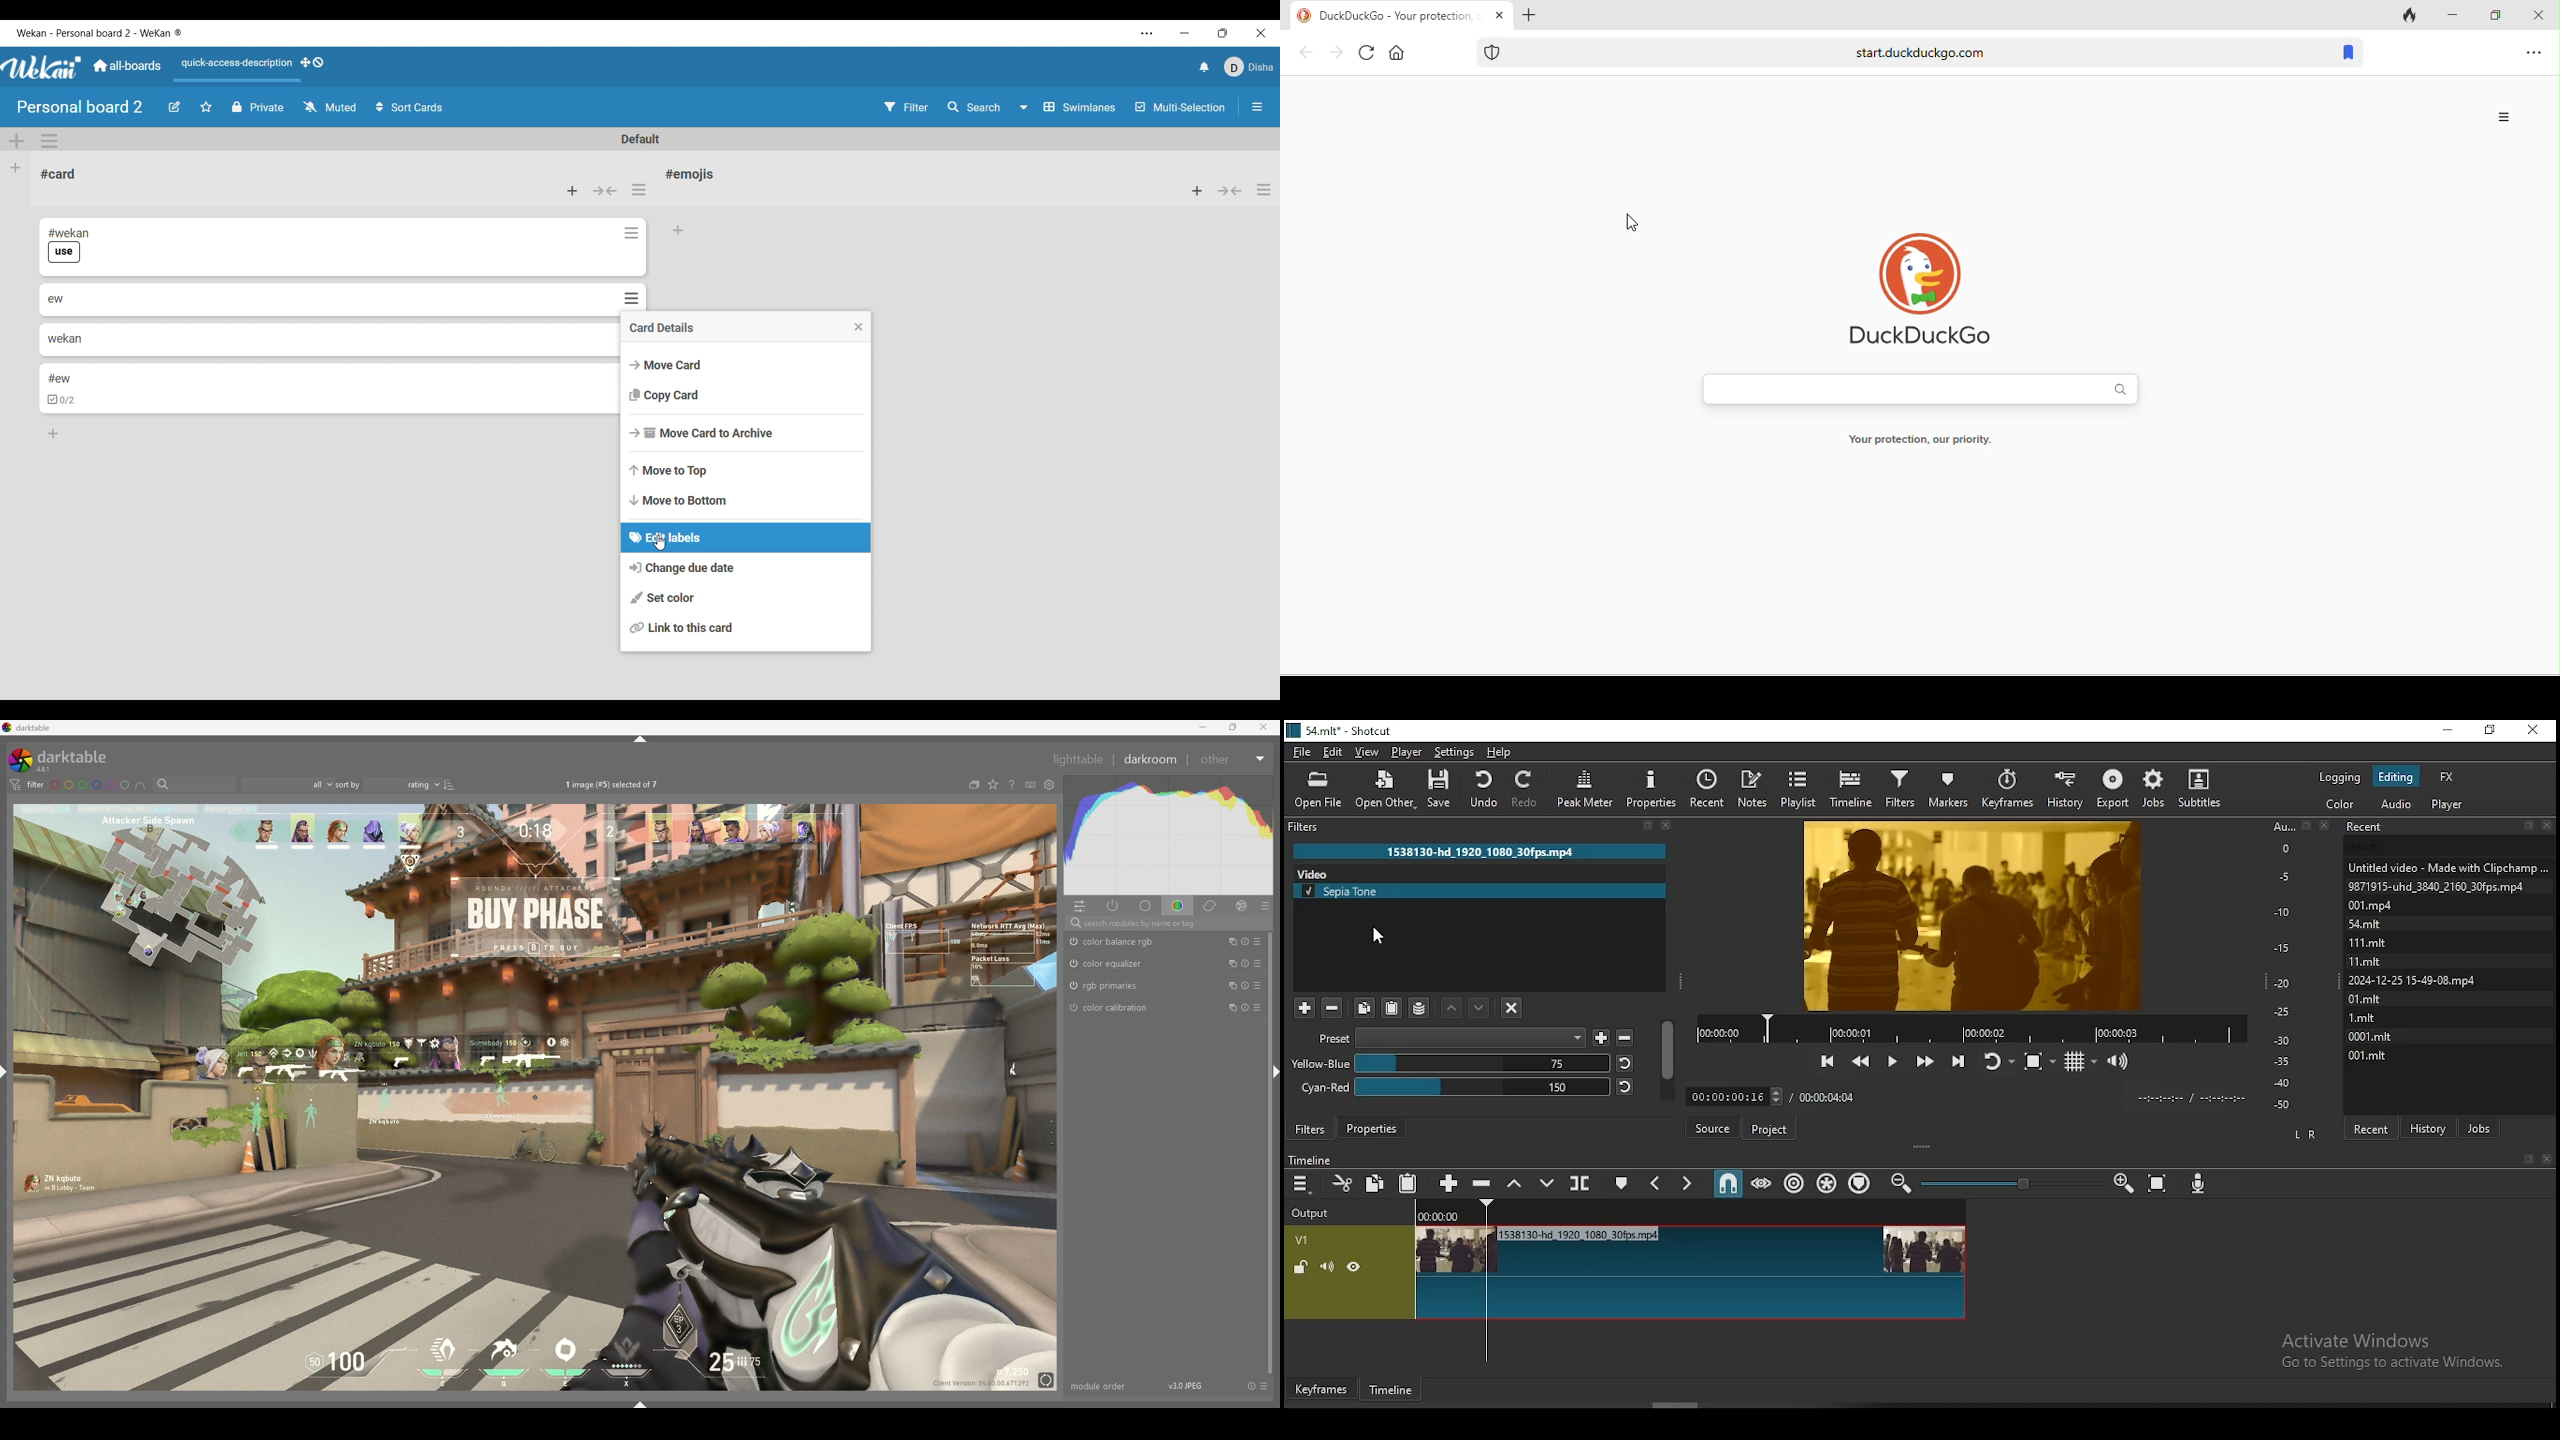  Describe the element at coordinates (2010, 785) in the screenshot. I see `keyframes` at that location.